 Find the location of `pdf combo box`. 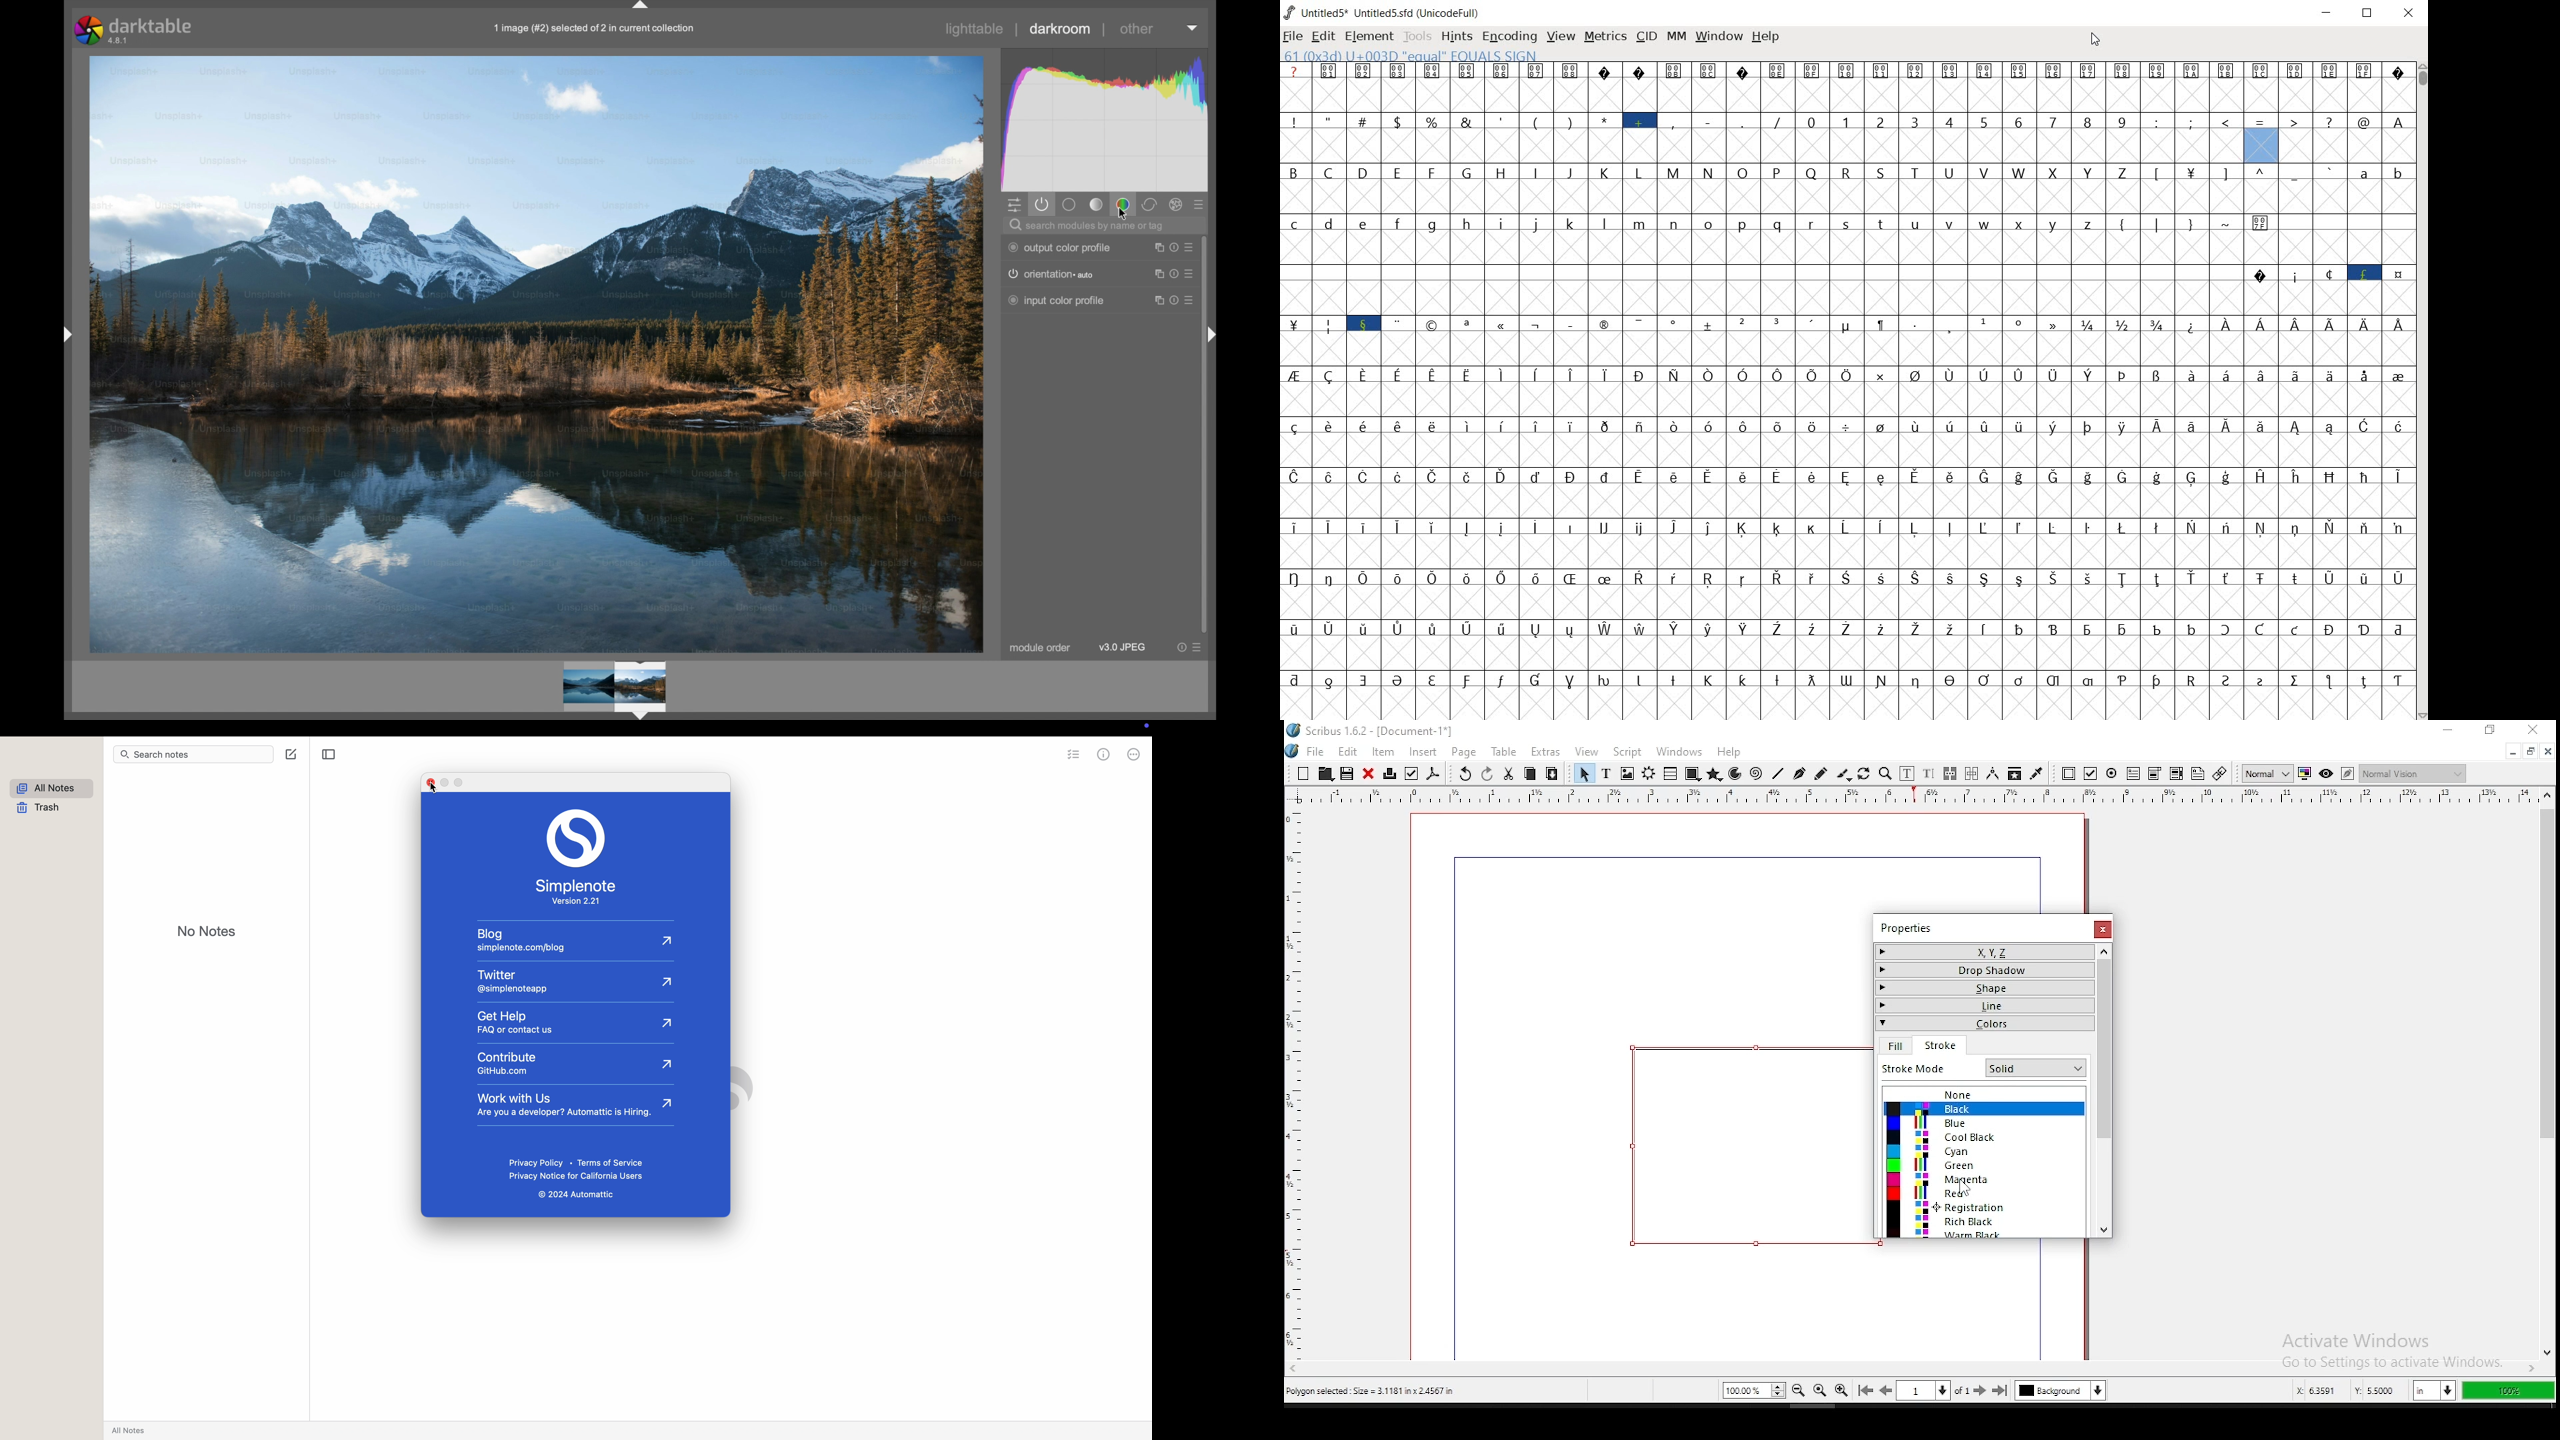

pdf combo box is located at coordinates (2176, 774).